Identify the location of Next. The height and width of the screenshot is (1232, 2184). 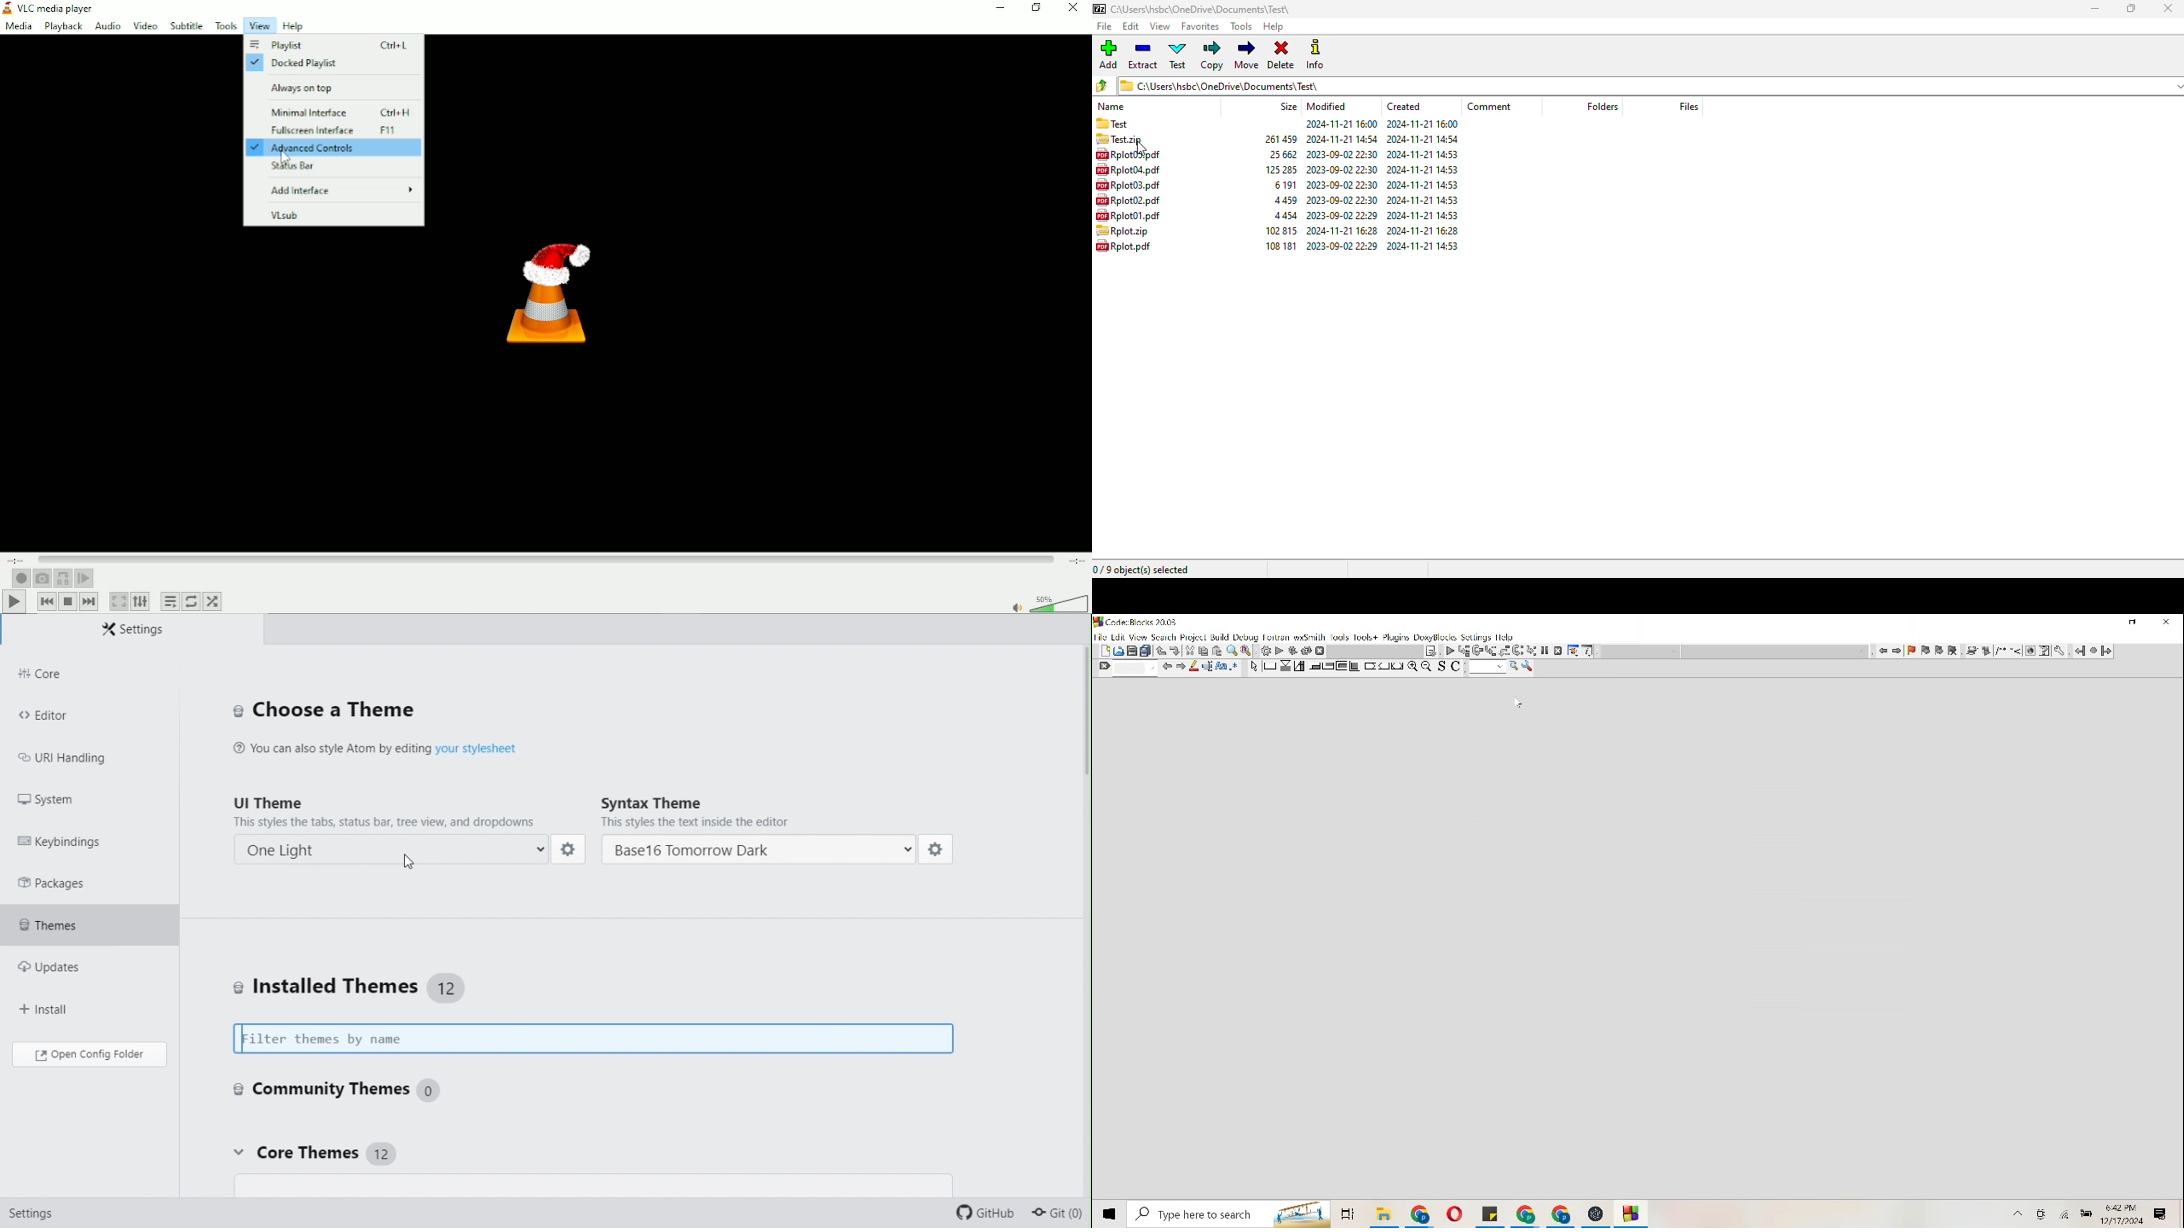
(88, 601).